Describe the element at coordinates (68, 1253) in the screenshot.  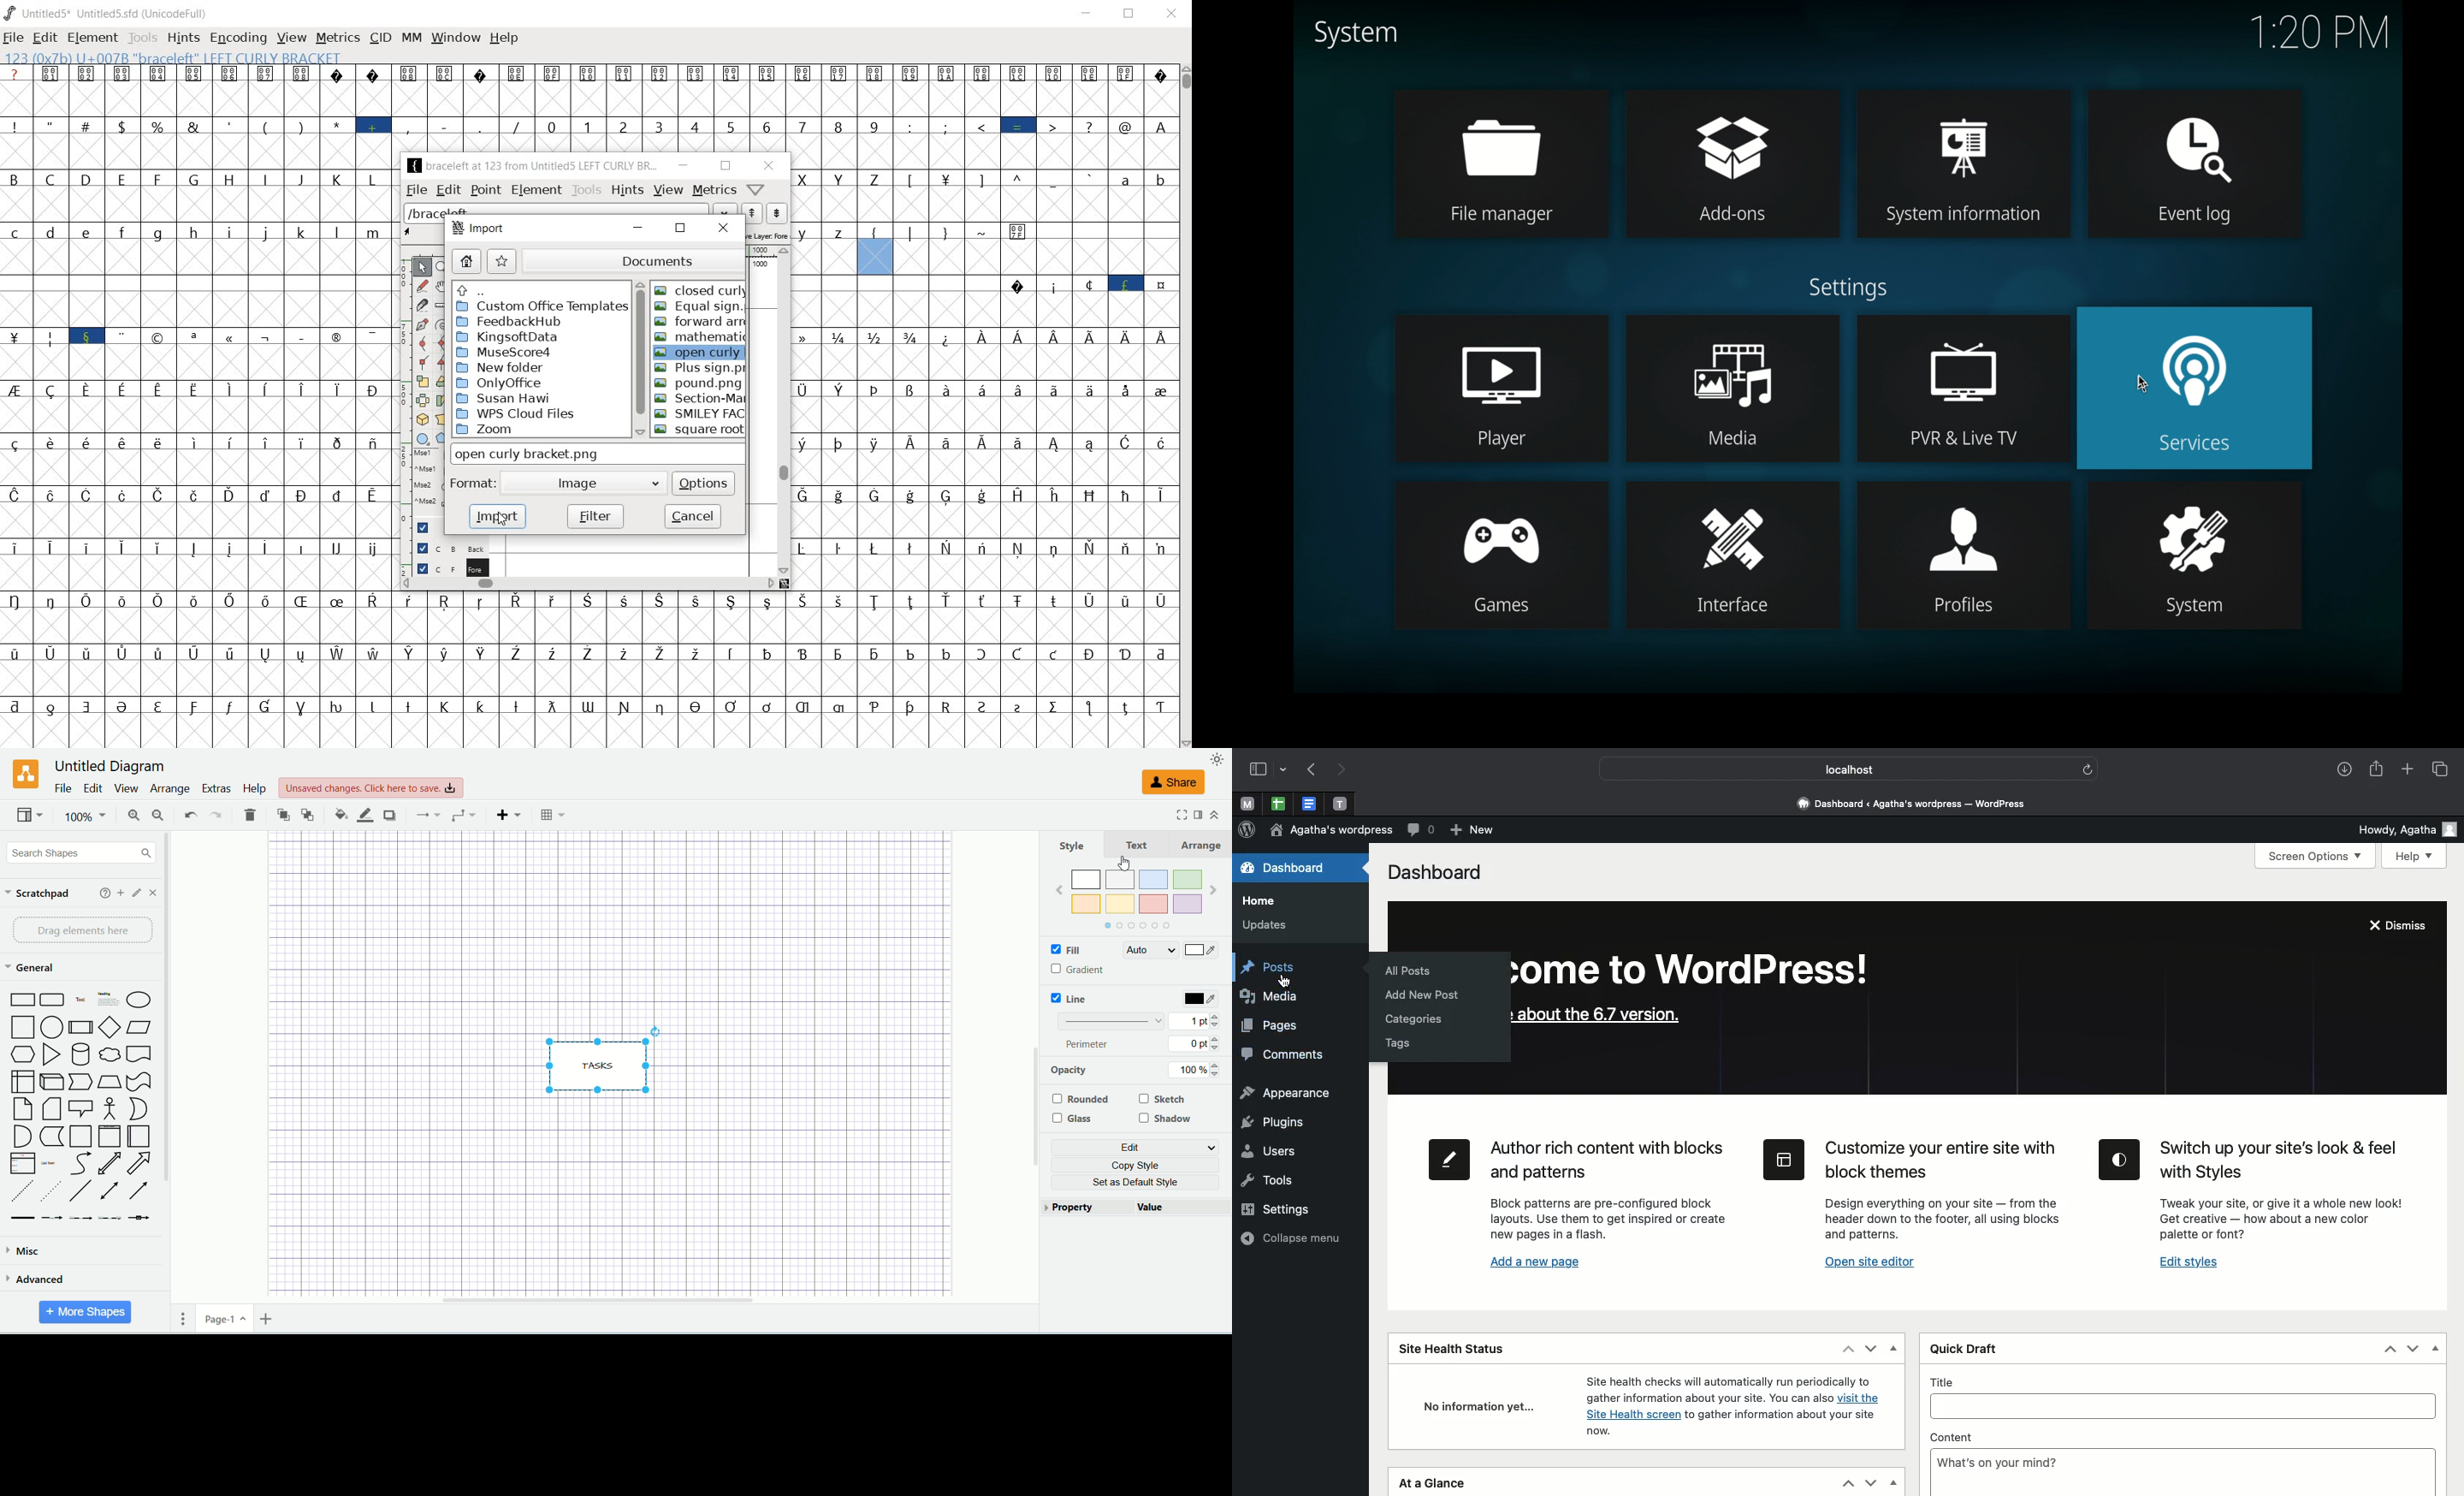
I see `misc` at that location.